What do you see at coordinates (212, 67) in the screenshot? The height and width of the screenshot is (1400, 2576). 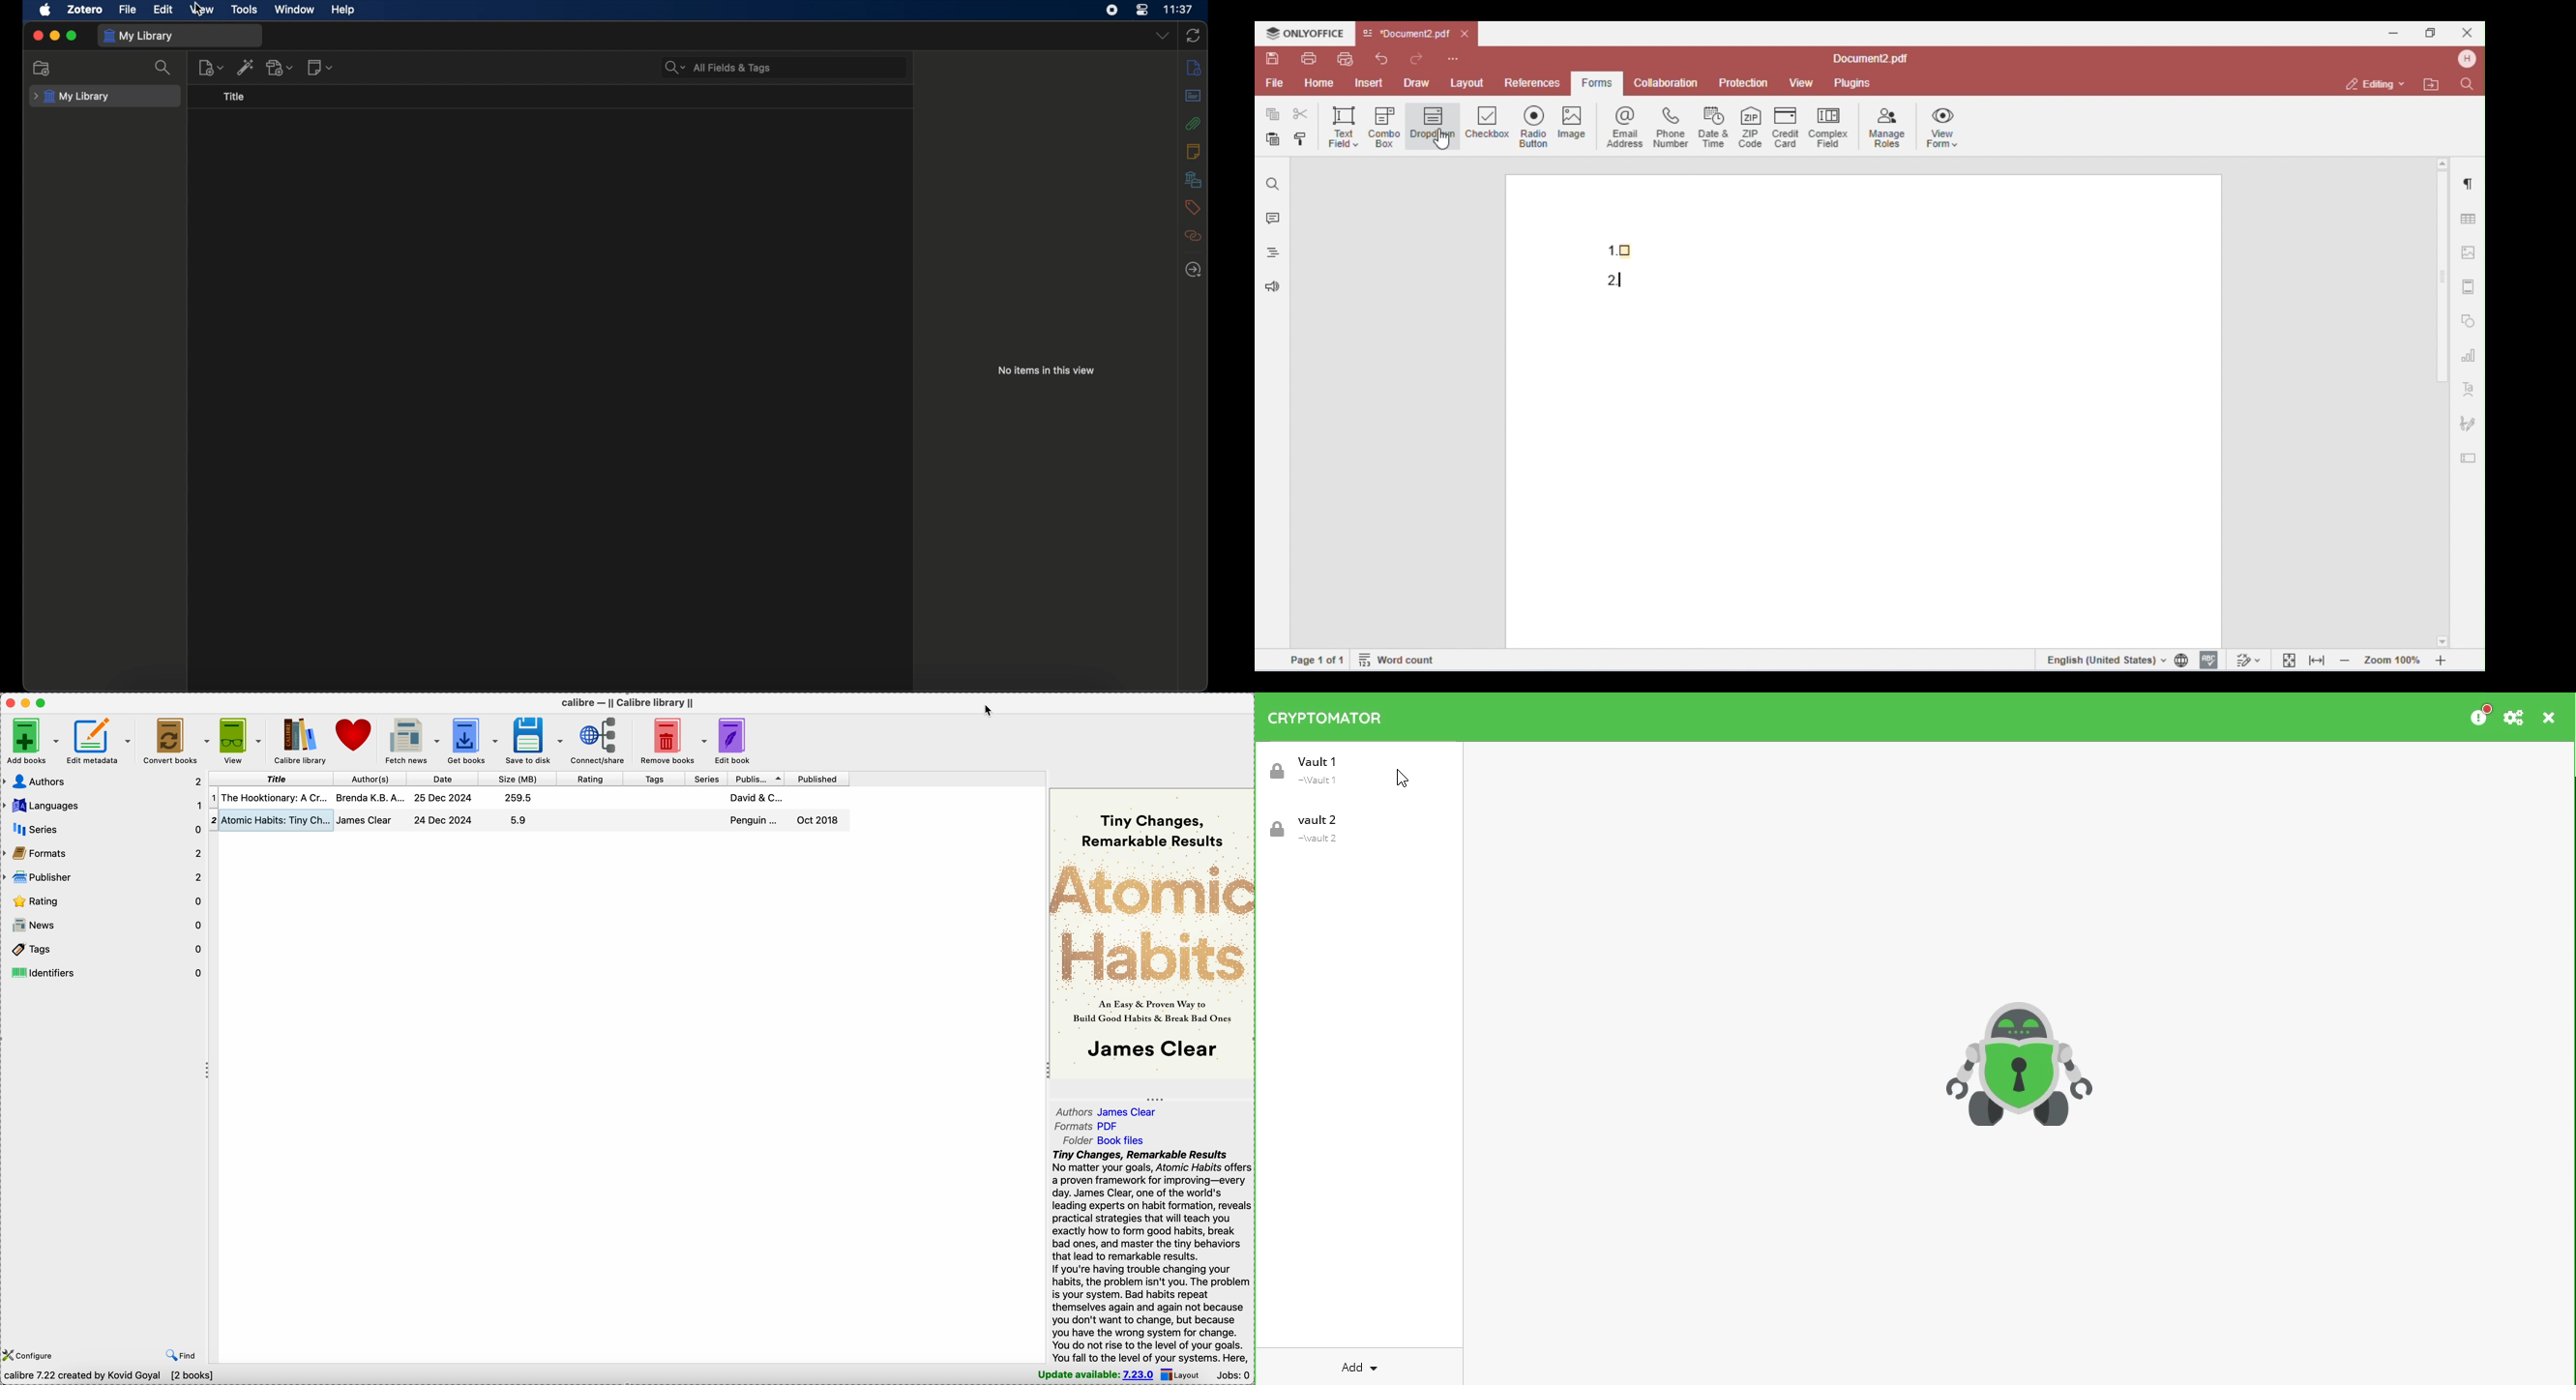 I see `new item` at bounding box center [212, 67].